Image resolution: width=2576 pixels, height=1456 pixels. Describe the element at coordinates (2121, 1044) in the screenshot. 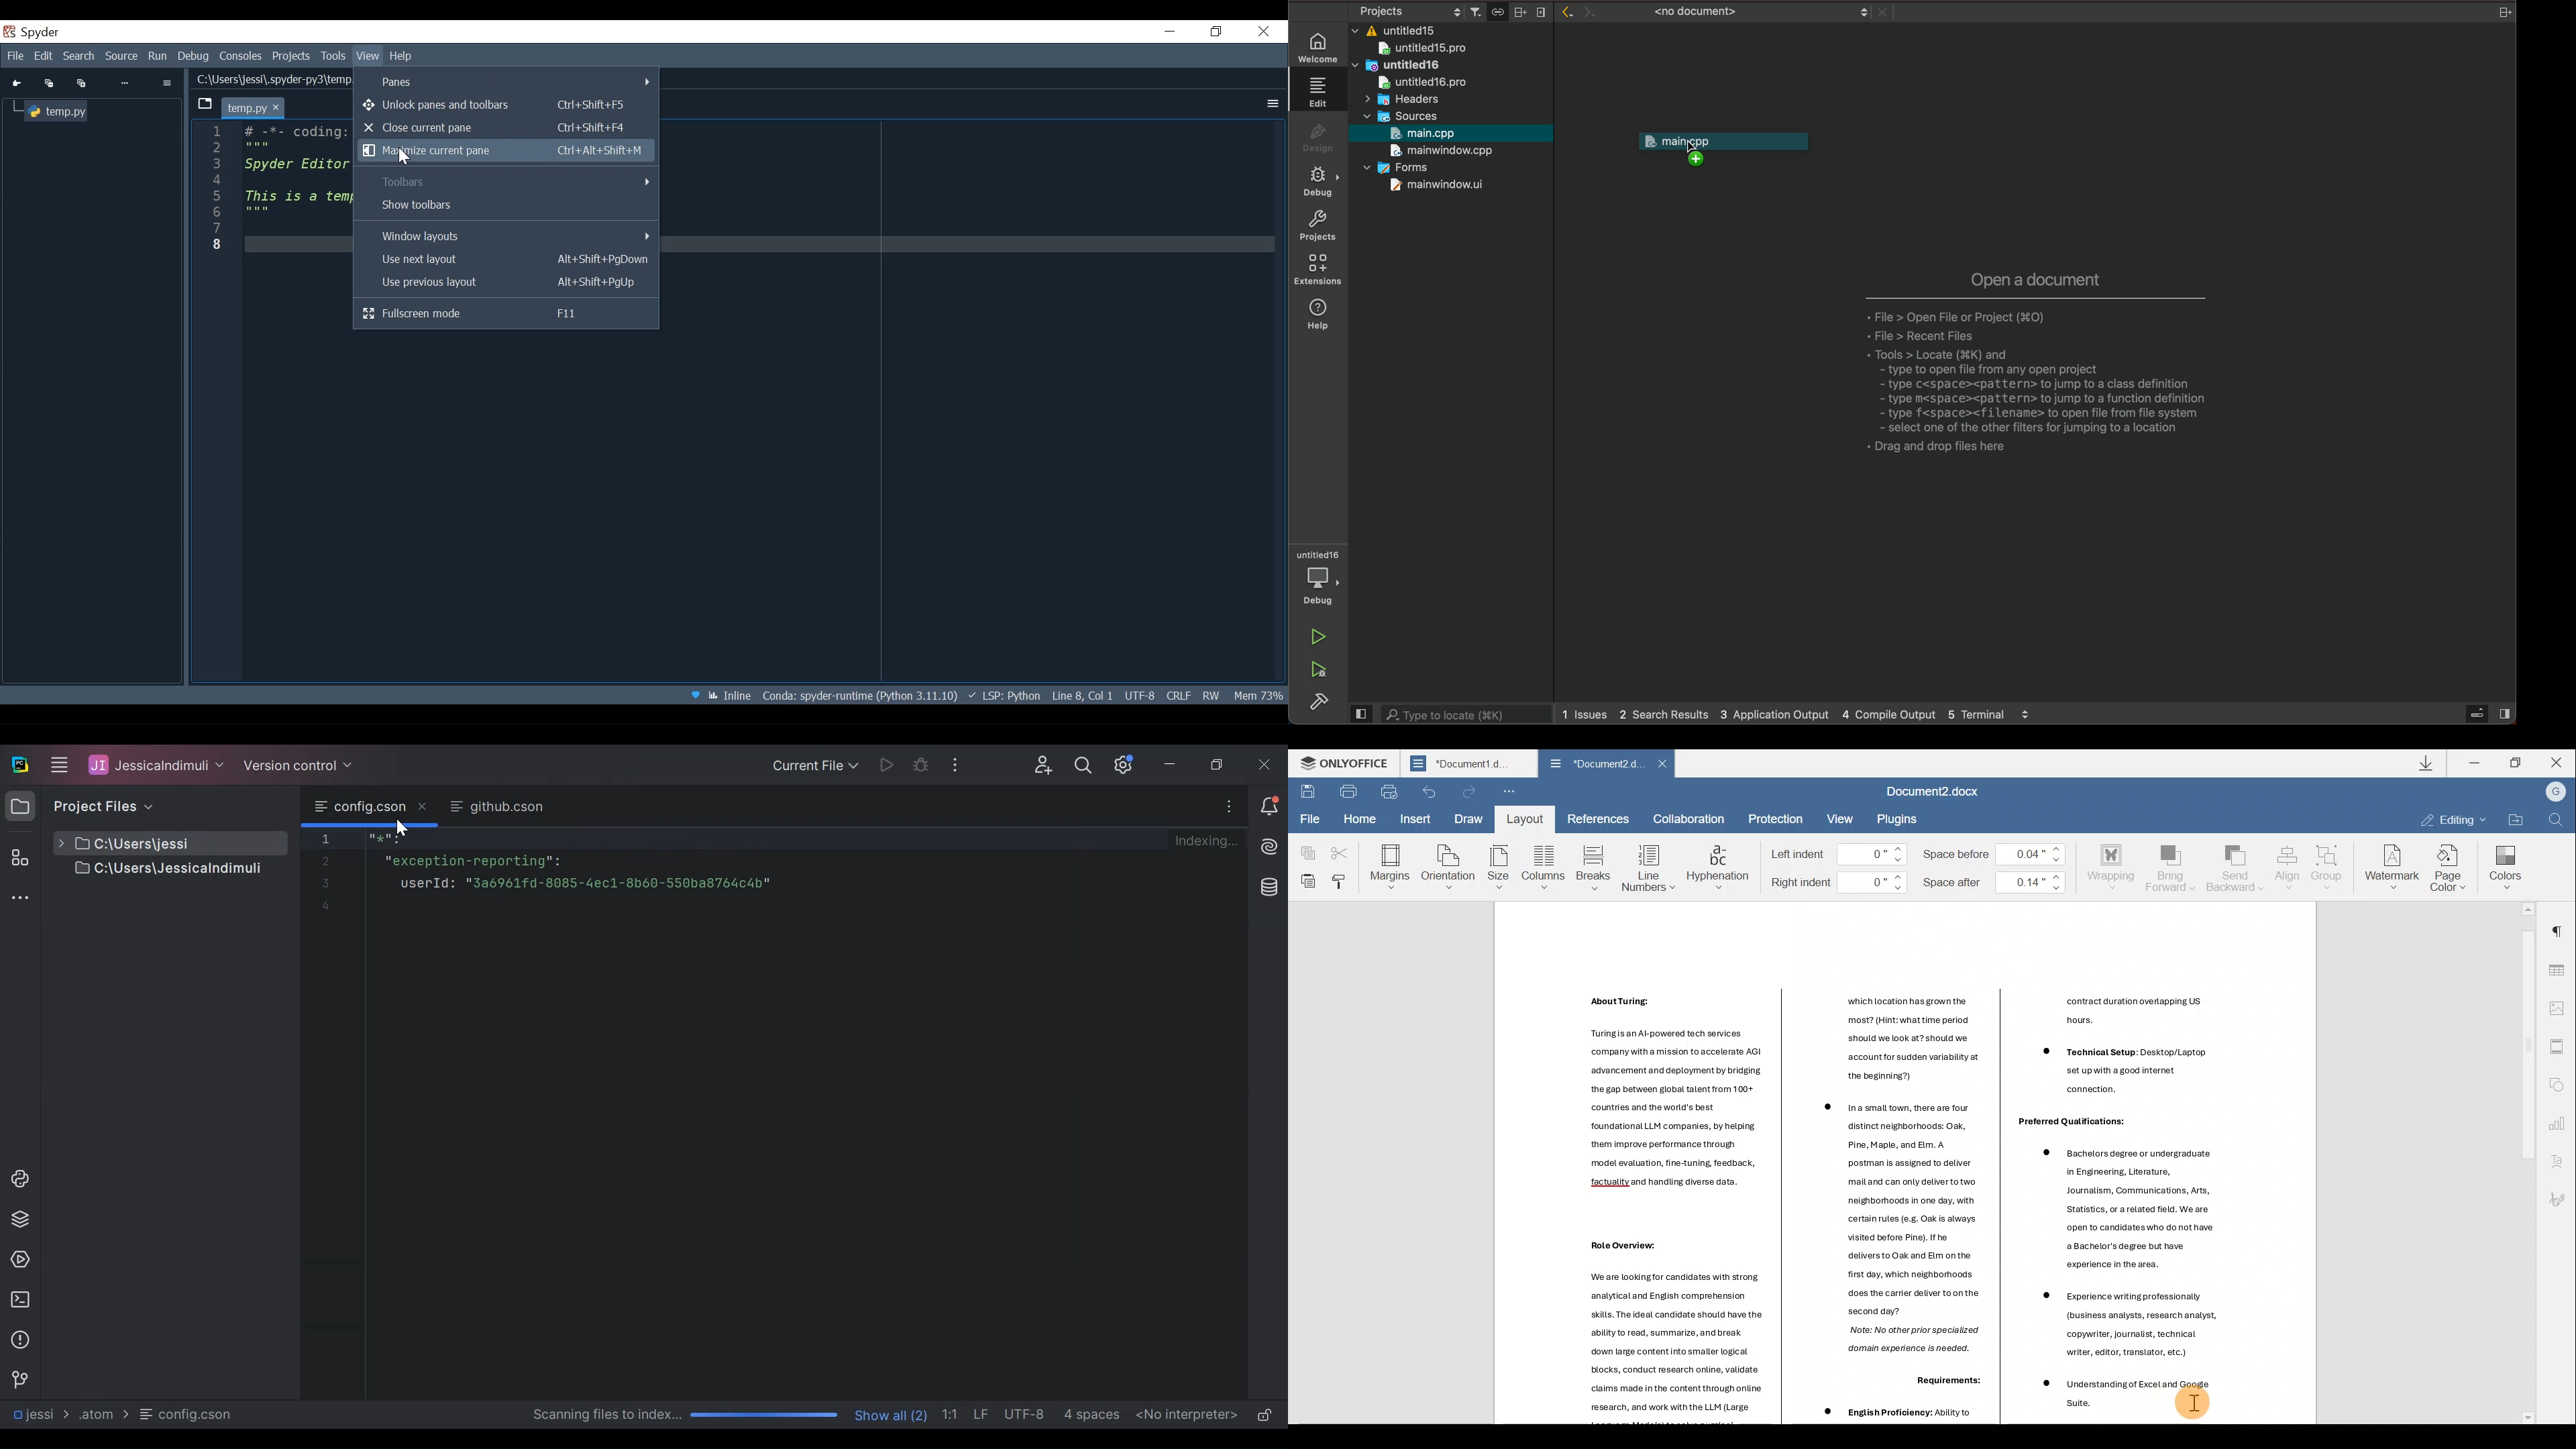

I see `` at that location.